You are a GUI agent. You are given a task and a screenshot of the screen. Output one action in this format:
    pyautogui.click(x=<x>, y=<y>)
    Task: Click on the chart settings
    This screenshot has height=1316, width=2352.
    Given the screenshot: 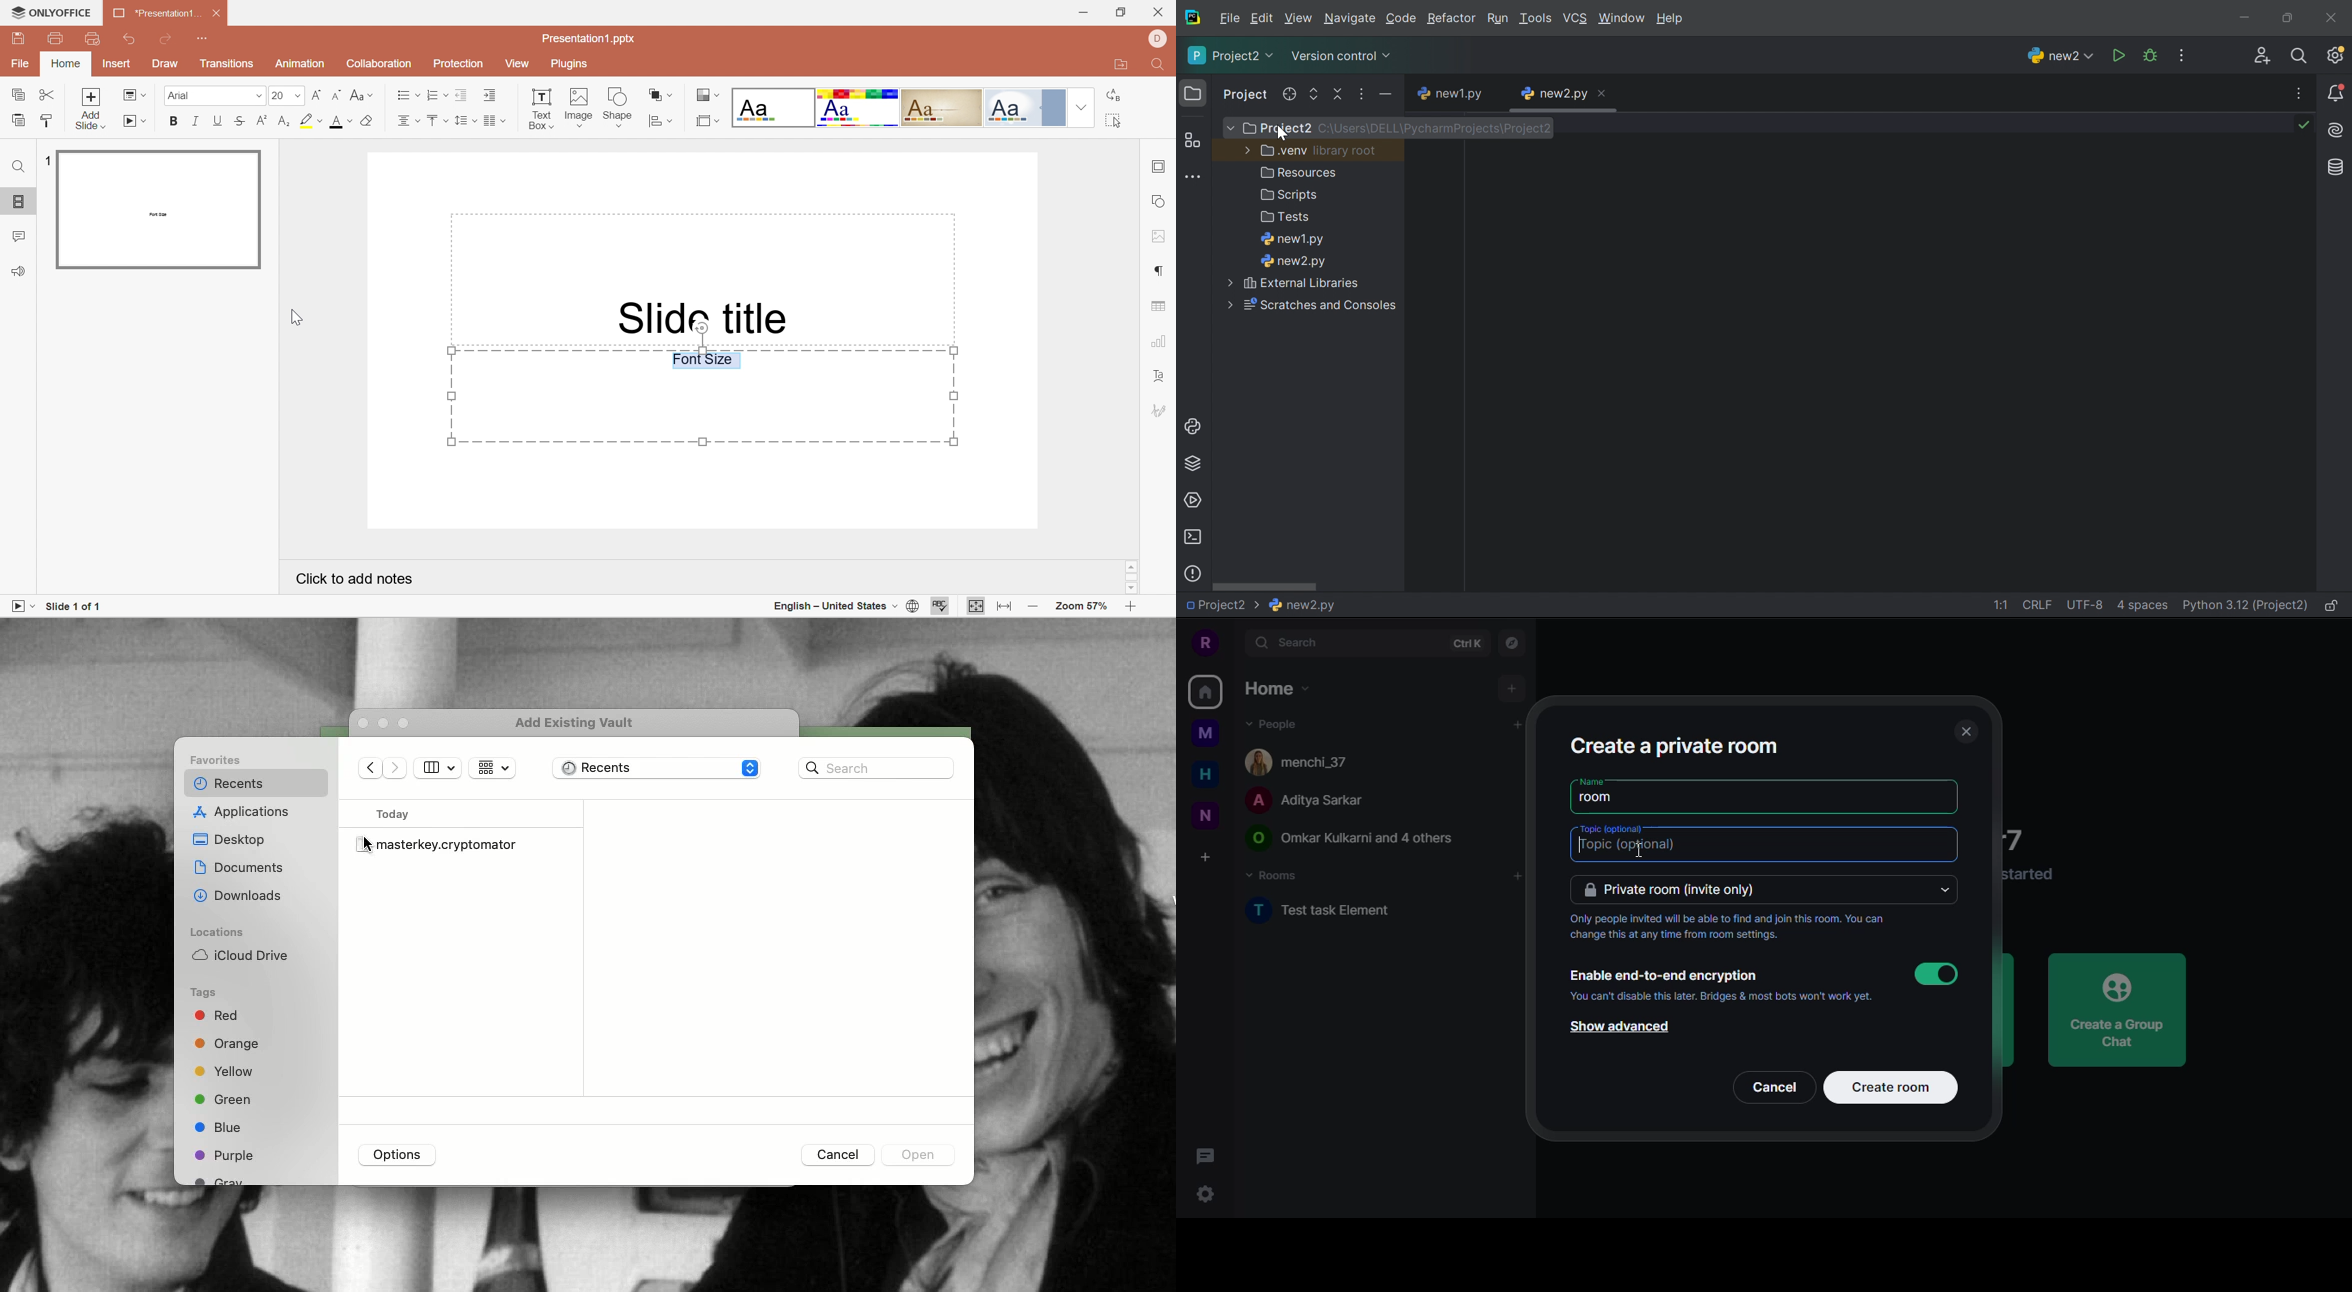 What is the action you would take?
    pyautogui.click(x=1160, y=345)
    